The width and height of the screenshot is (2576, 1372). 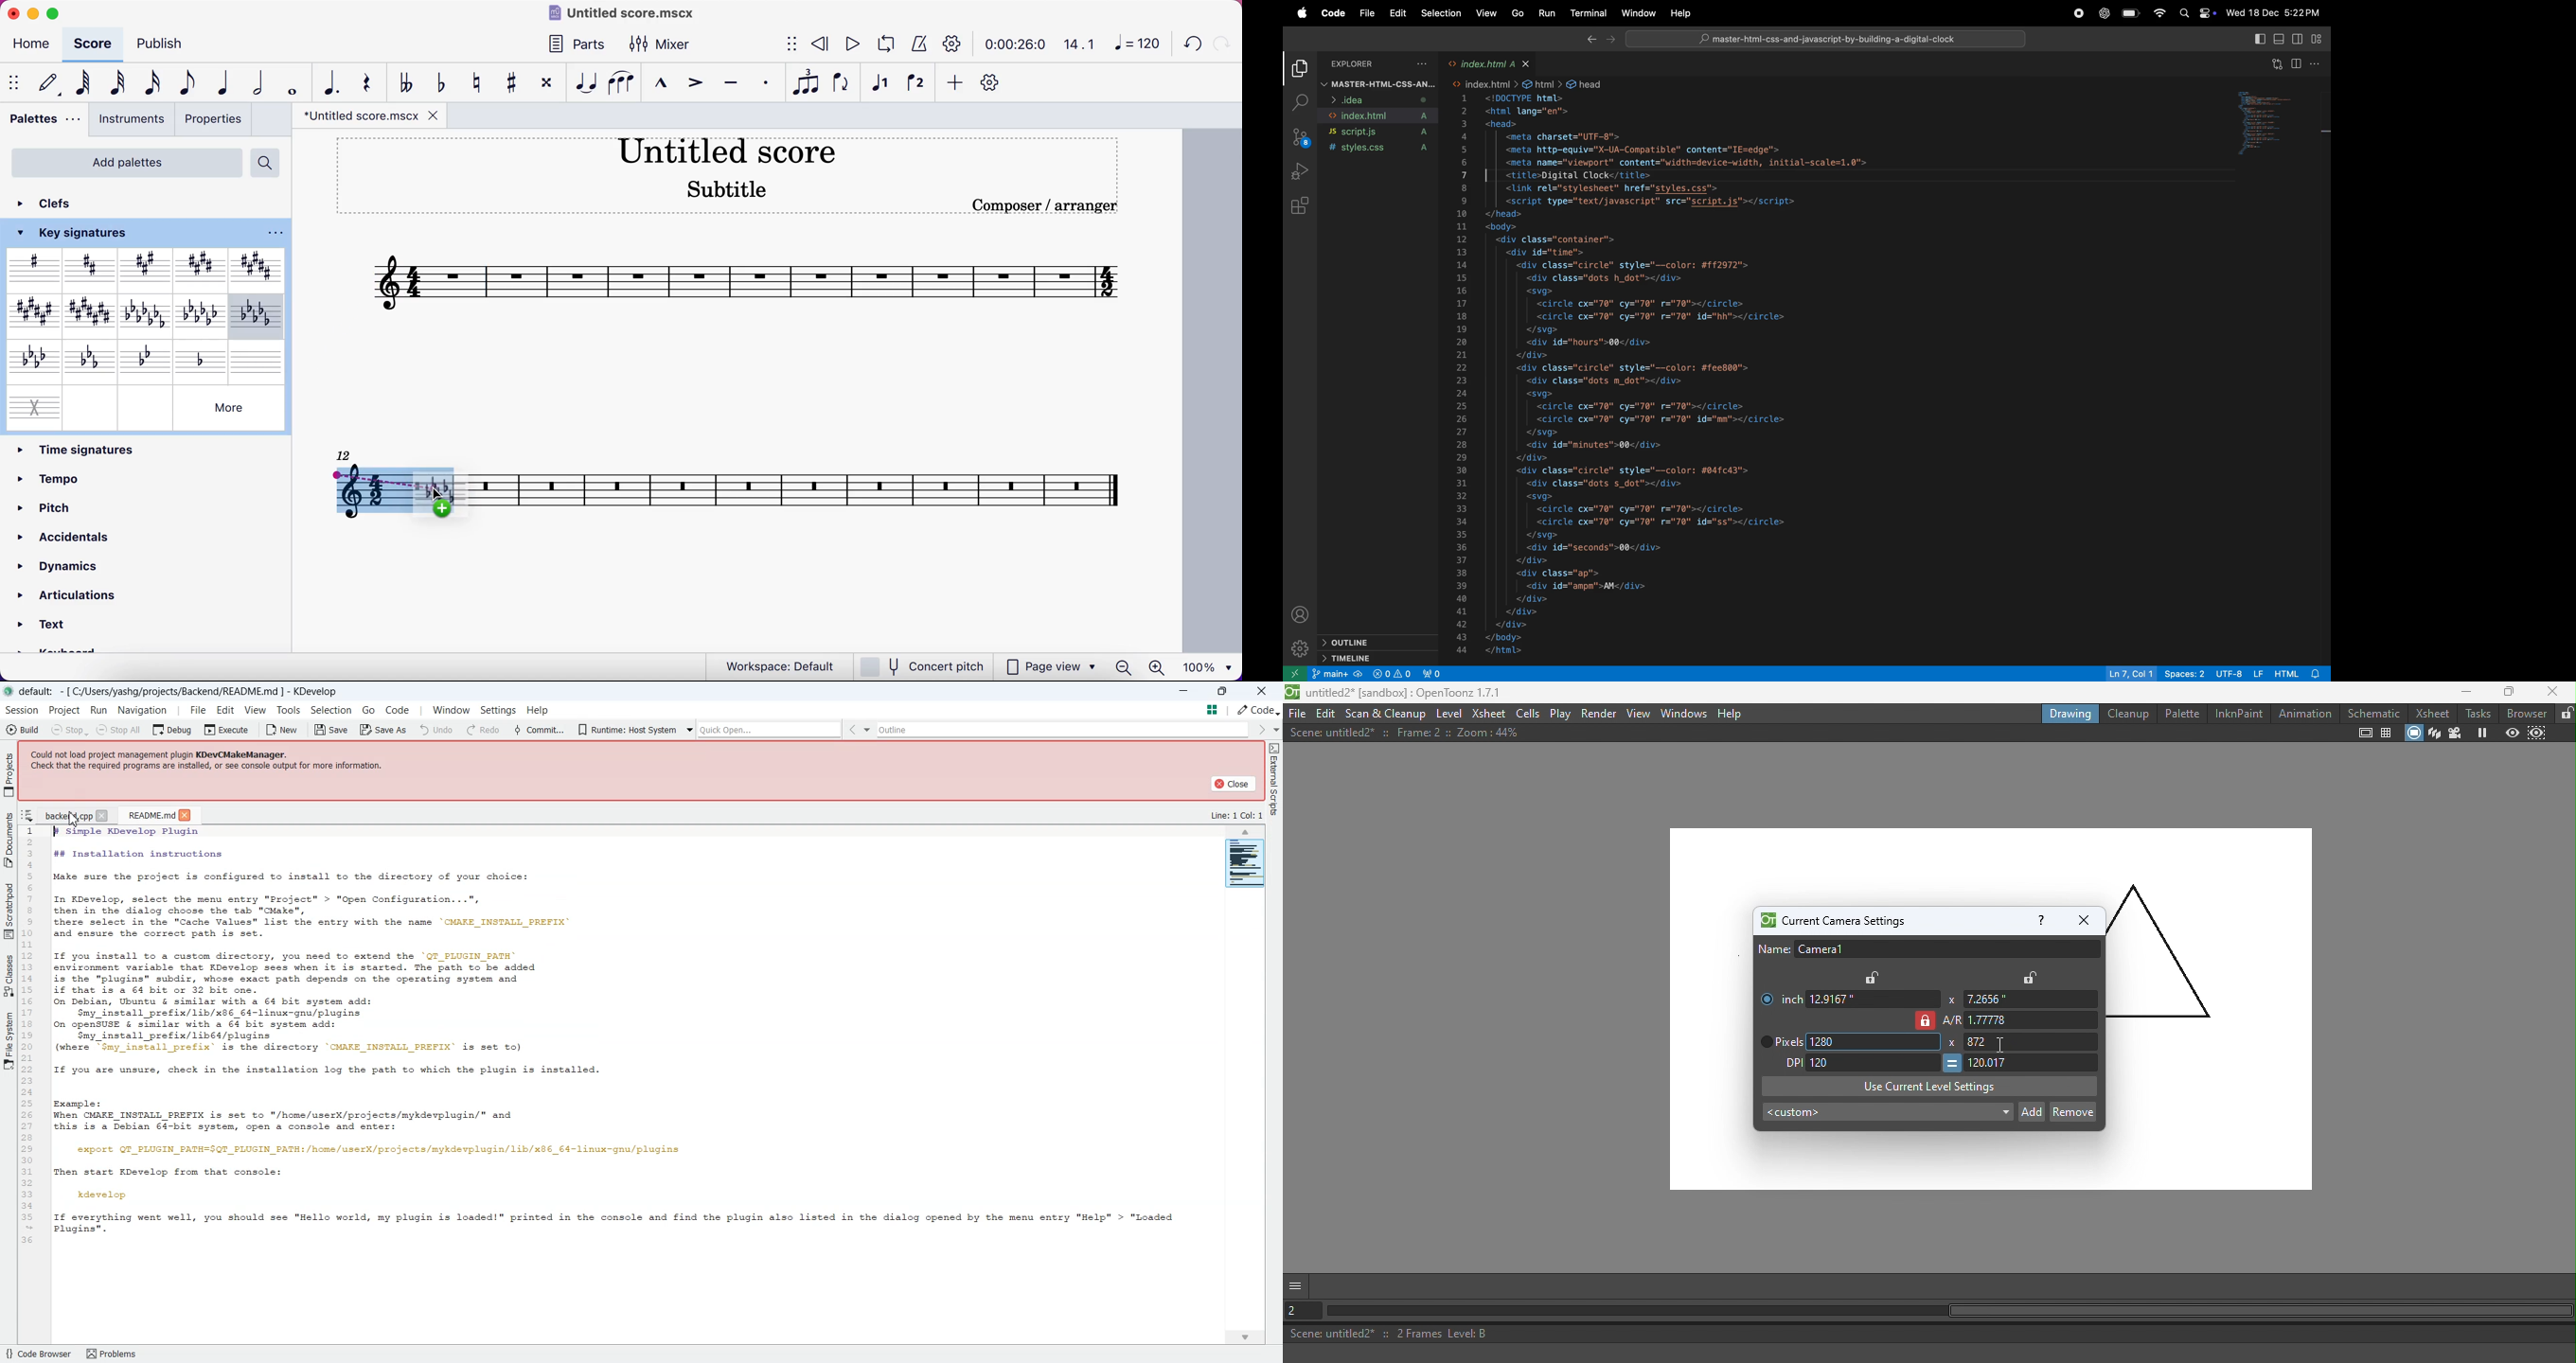 What do you see at coordinates (1931, 1333) in the screenshot?
I see `Scene: untitled2* :: 2 Frames Level: B` at bounding box center [1931, 1333].